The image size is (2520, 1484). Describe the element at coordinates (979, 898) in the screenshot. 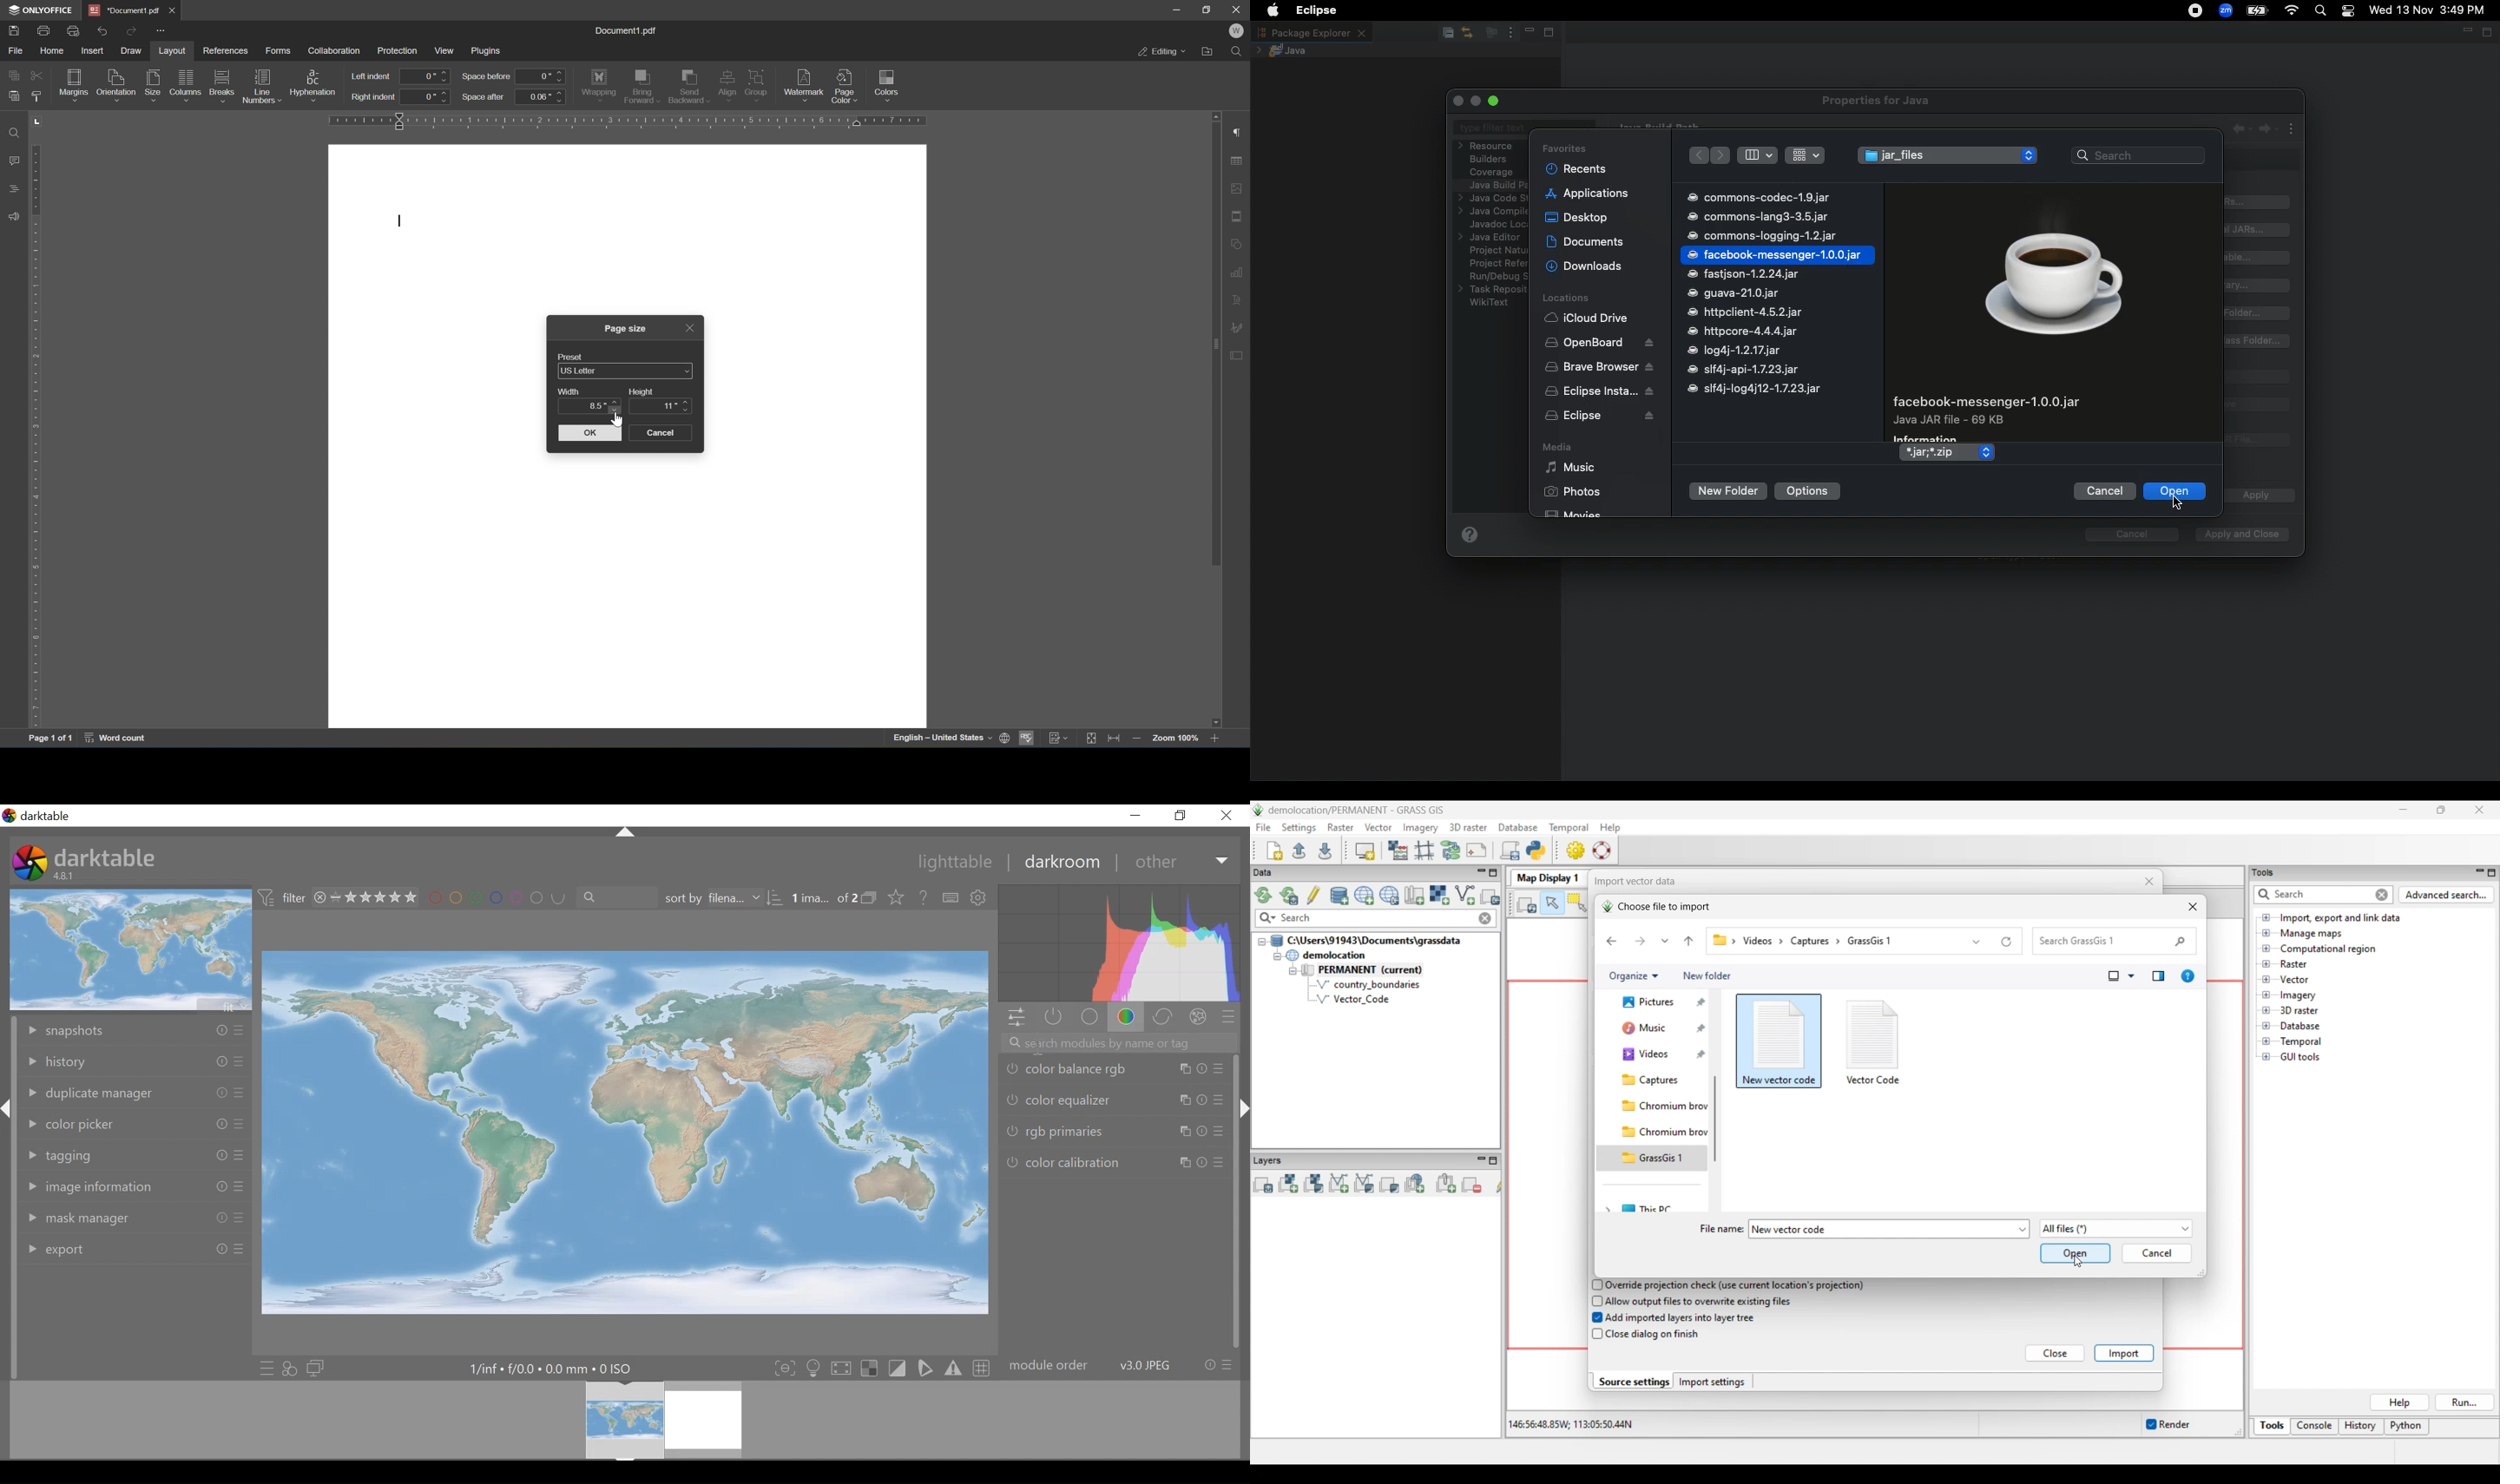

I see `settings` at that location.